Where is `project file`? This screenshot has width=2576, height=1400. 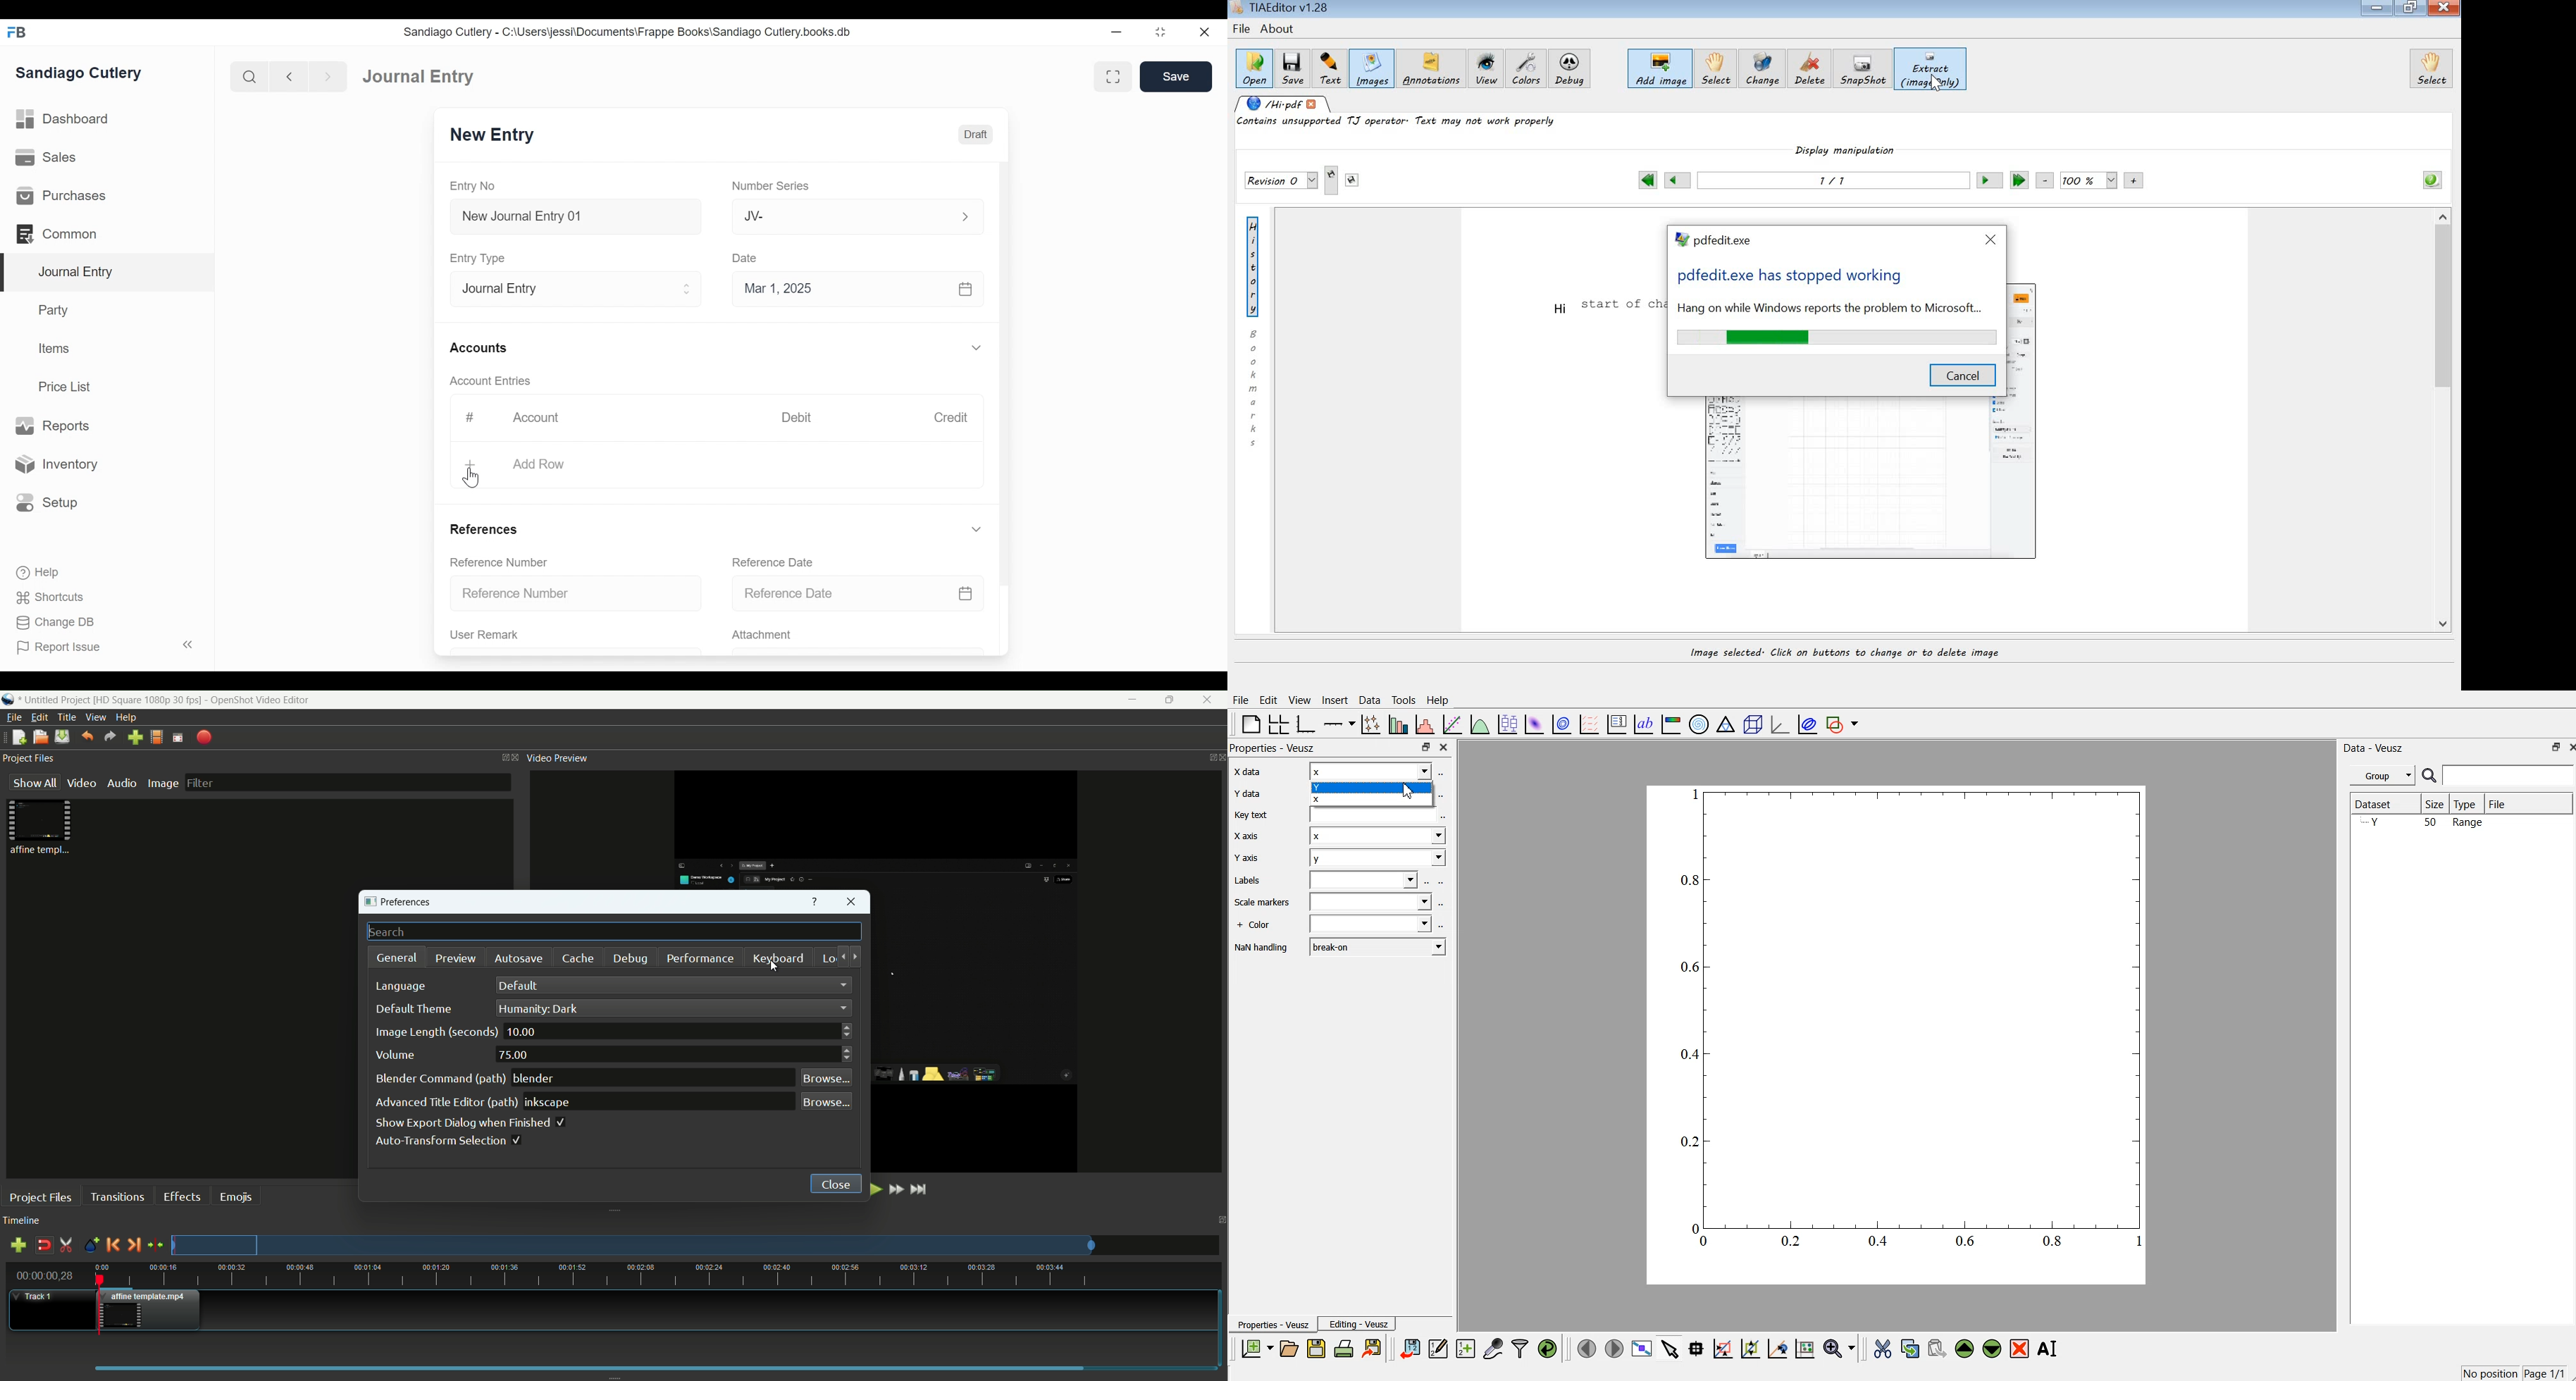 project file is located at coordinates (42, 827).